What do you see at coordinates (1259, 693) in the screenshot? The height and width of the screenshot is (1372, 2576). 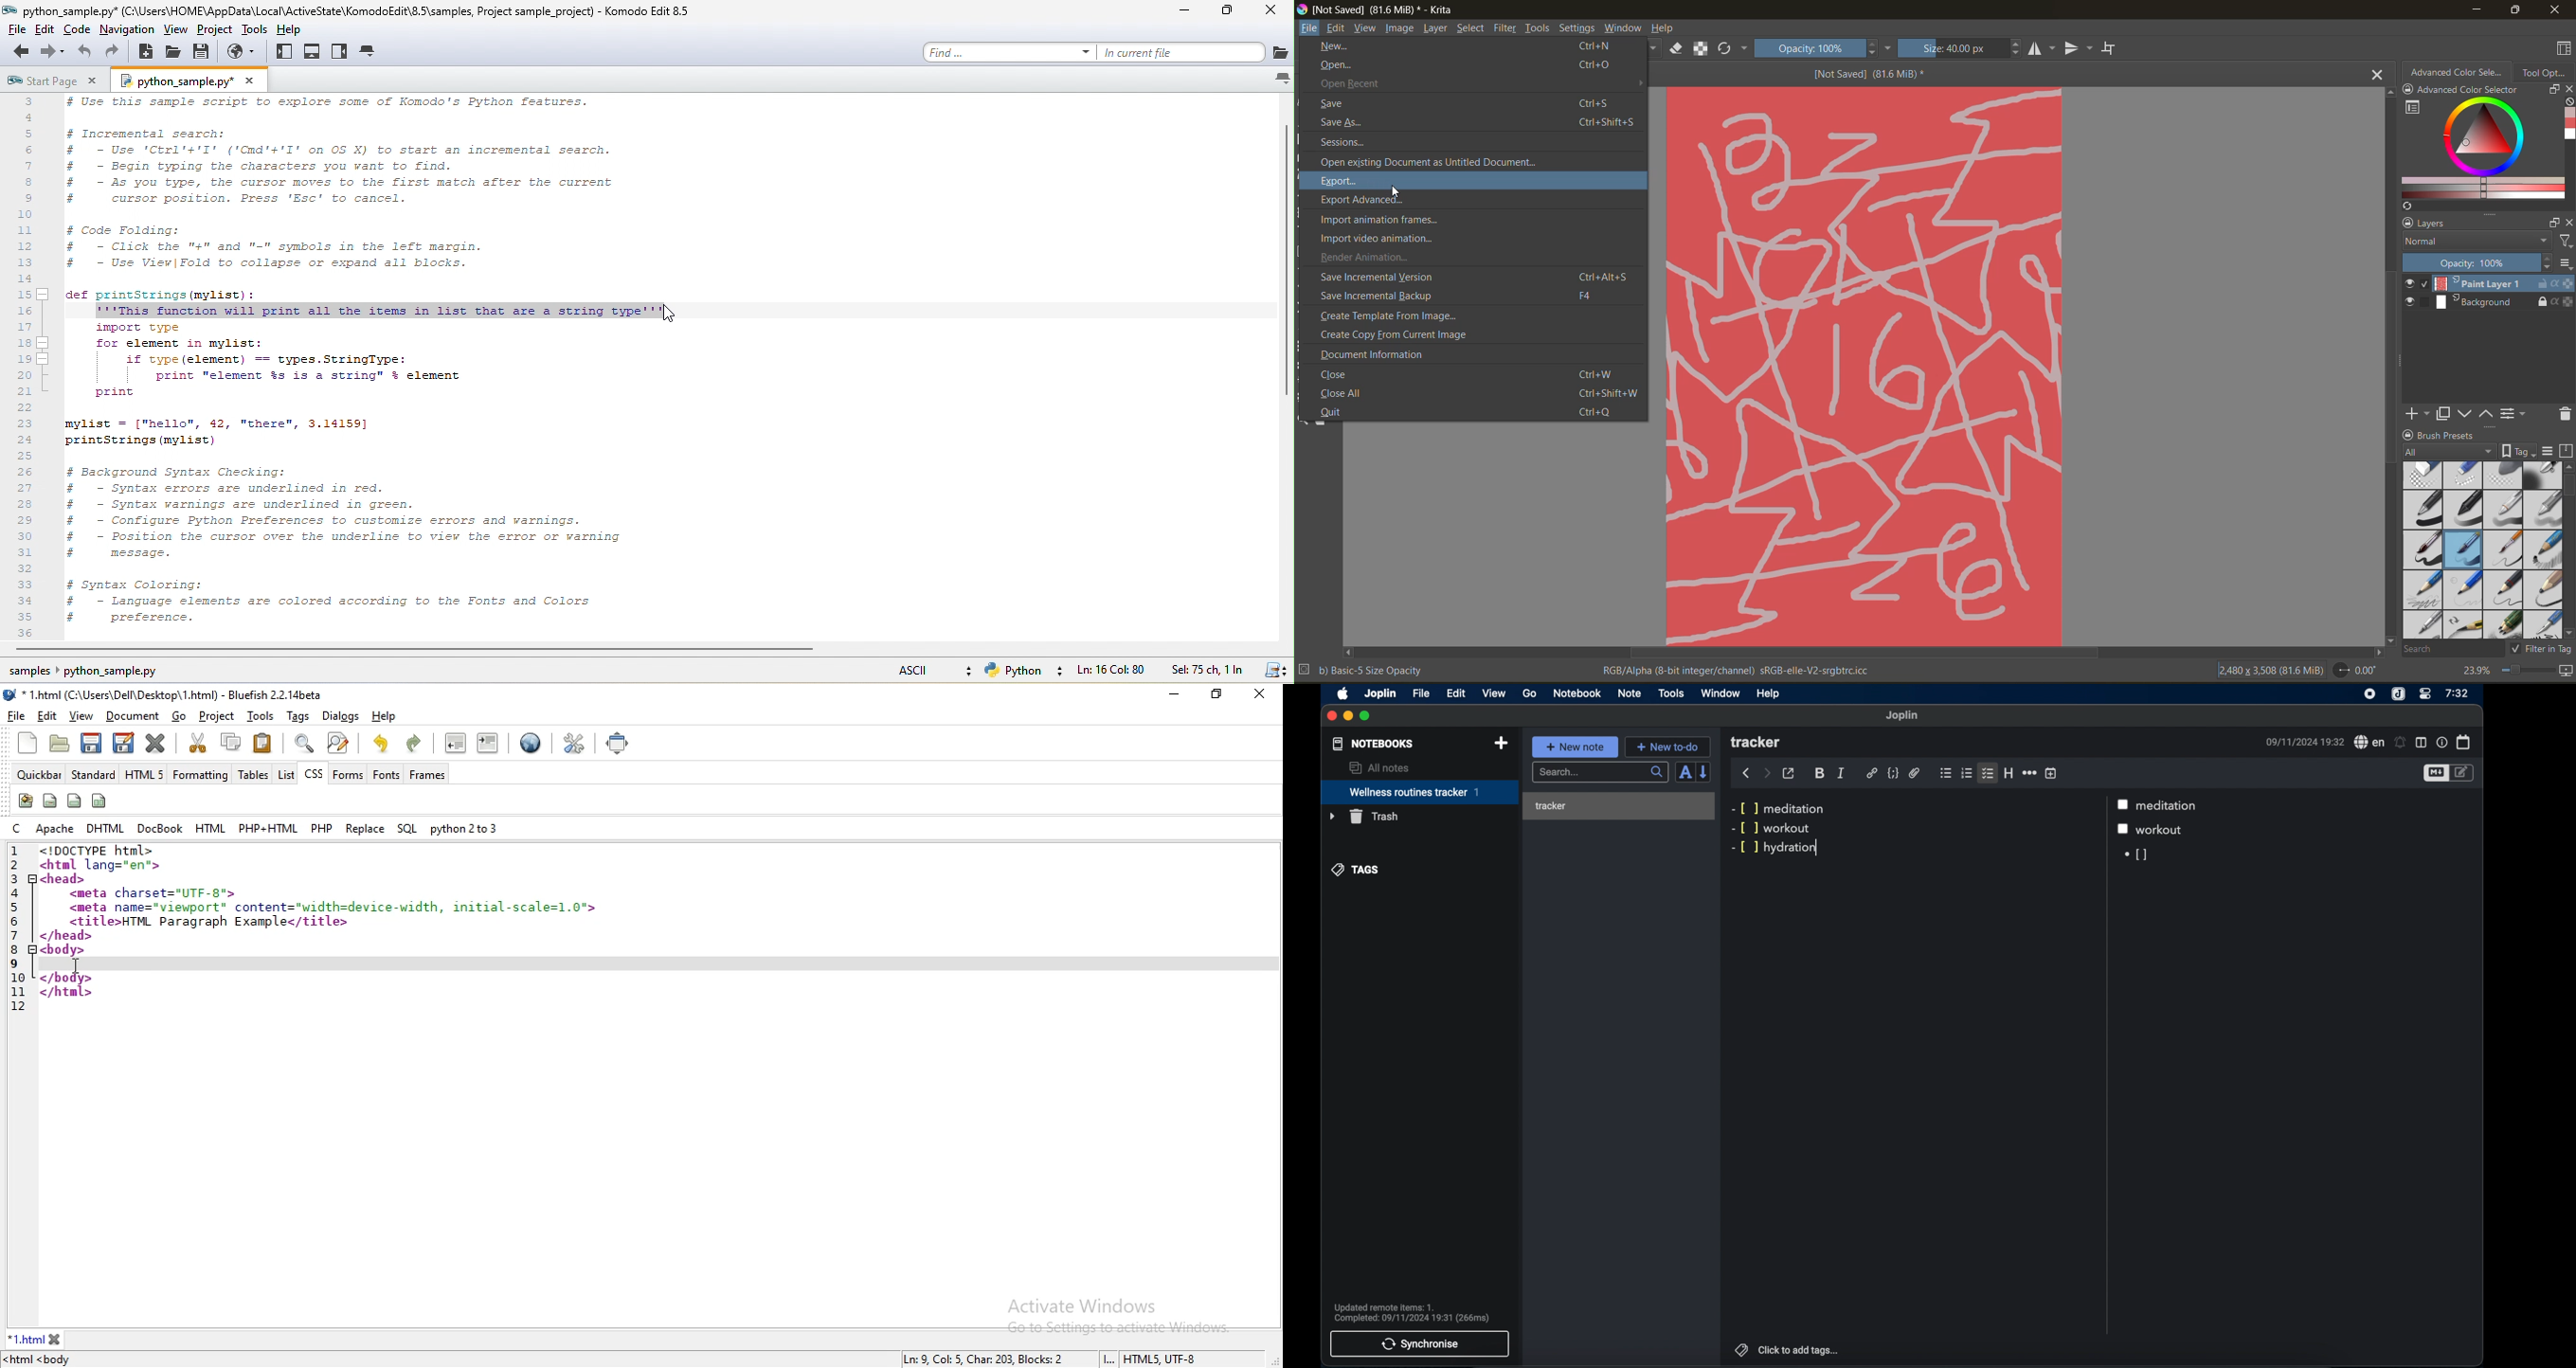 I see `close` at bounding box center [1259, 693].